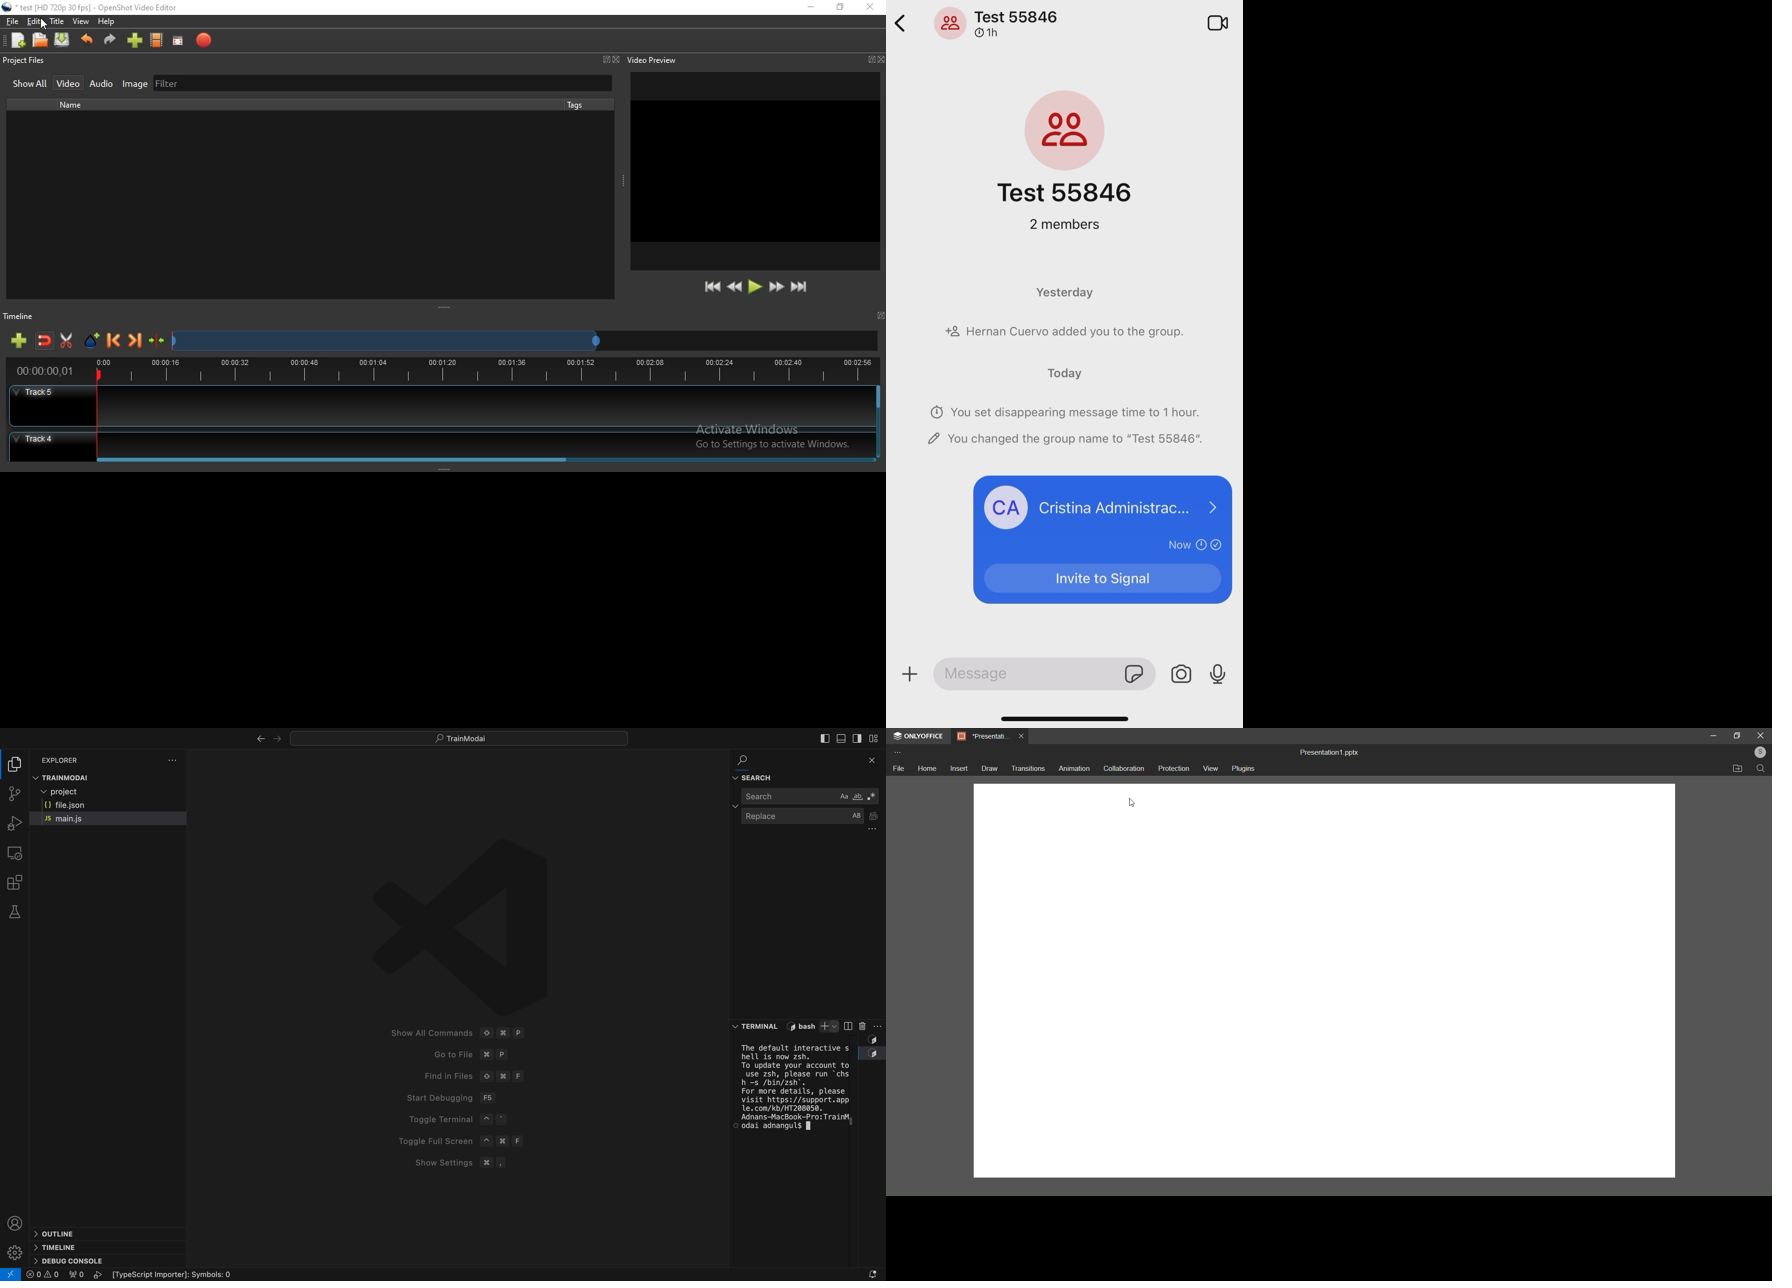 This screenshot has width=1792, height=1288. Describe the element at coordinates (1124, 768) in the screenshot. I see `collaboration` at that location.